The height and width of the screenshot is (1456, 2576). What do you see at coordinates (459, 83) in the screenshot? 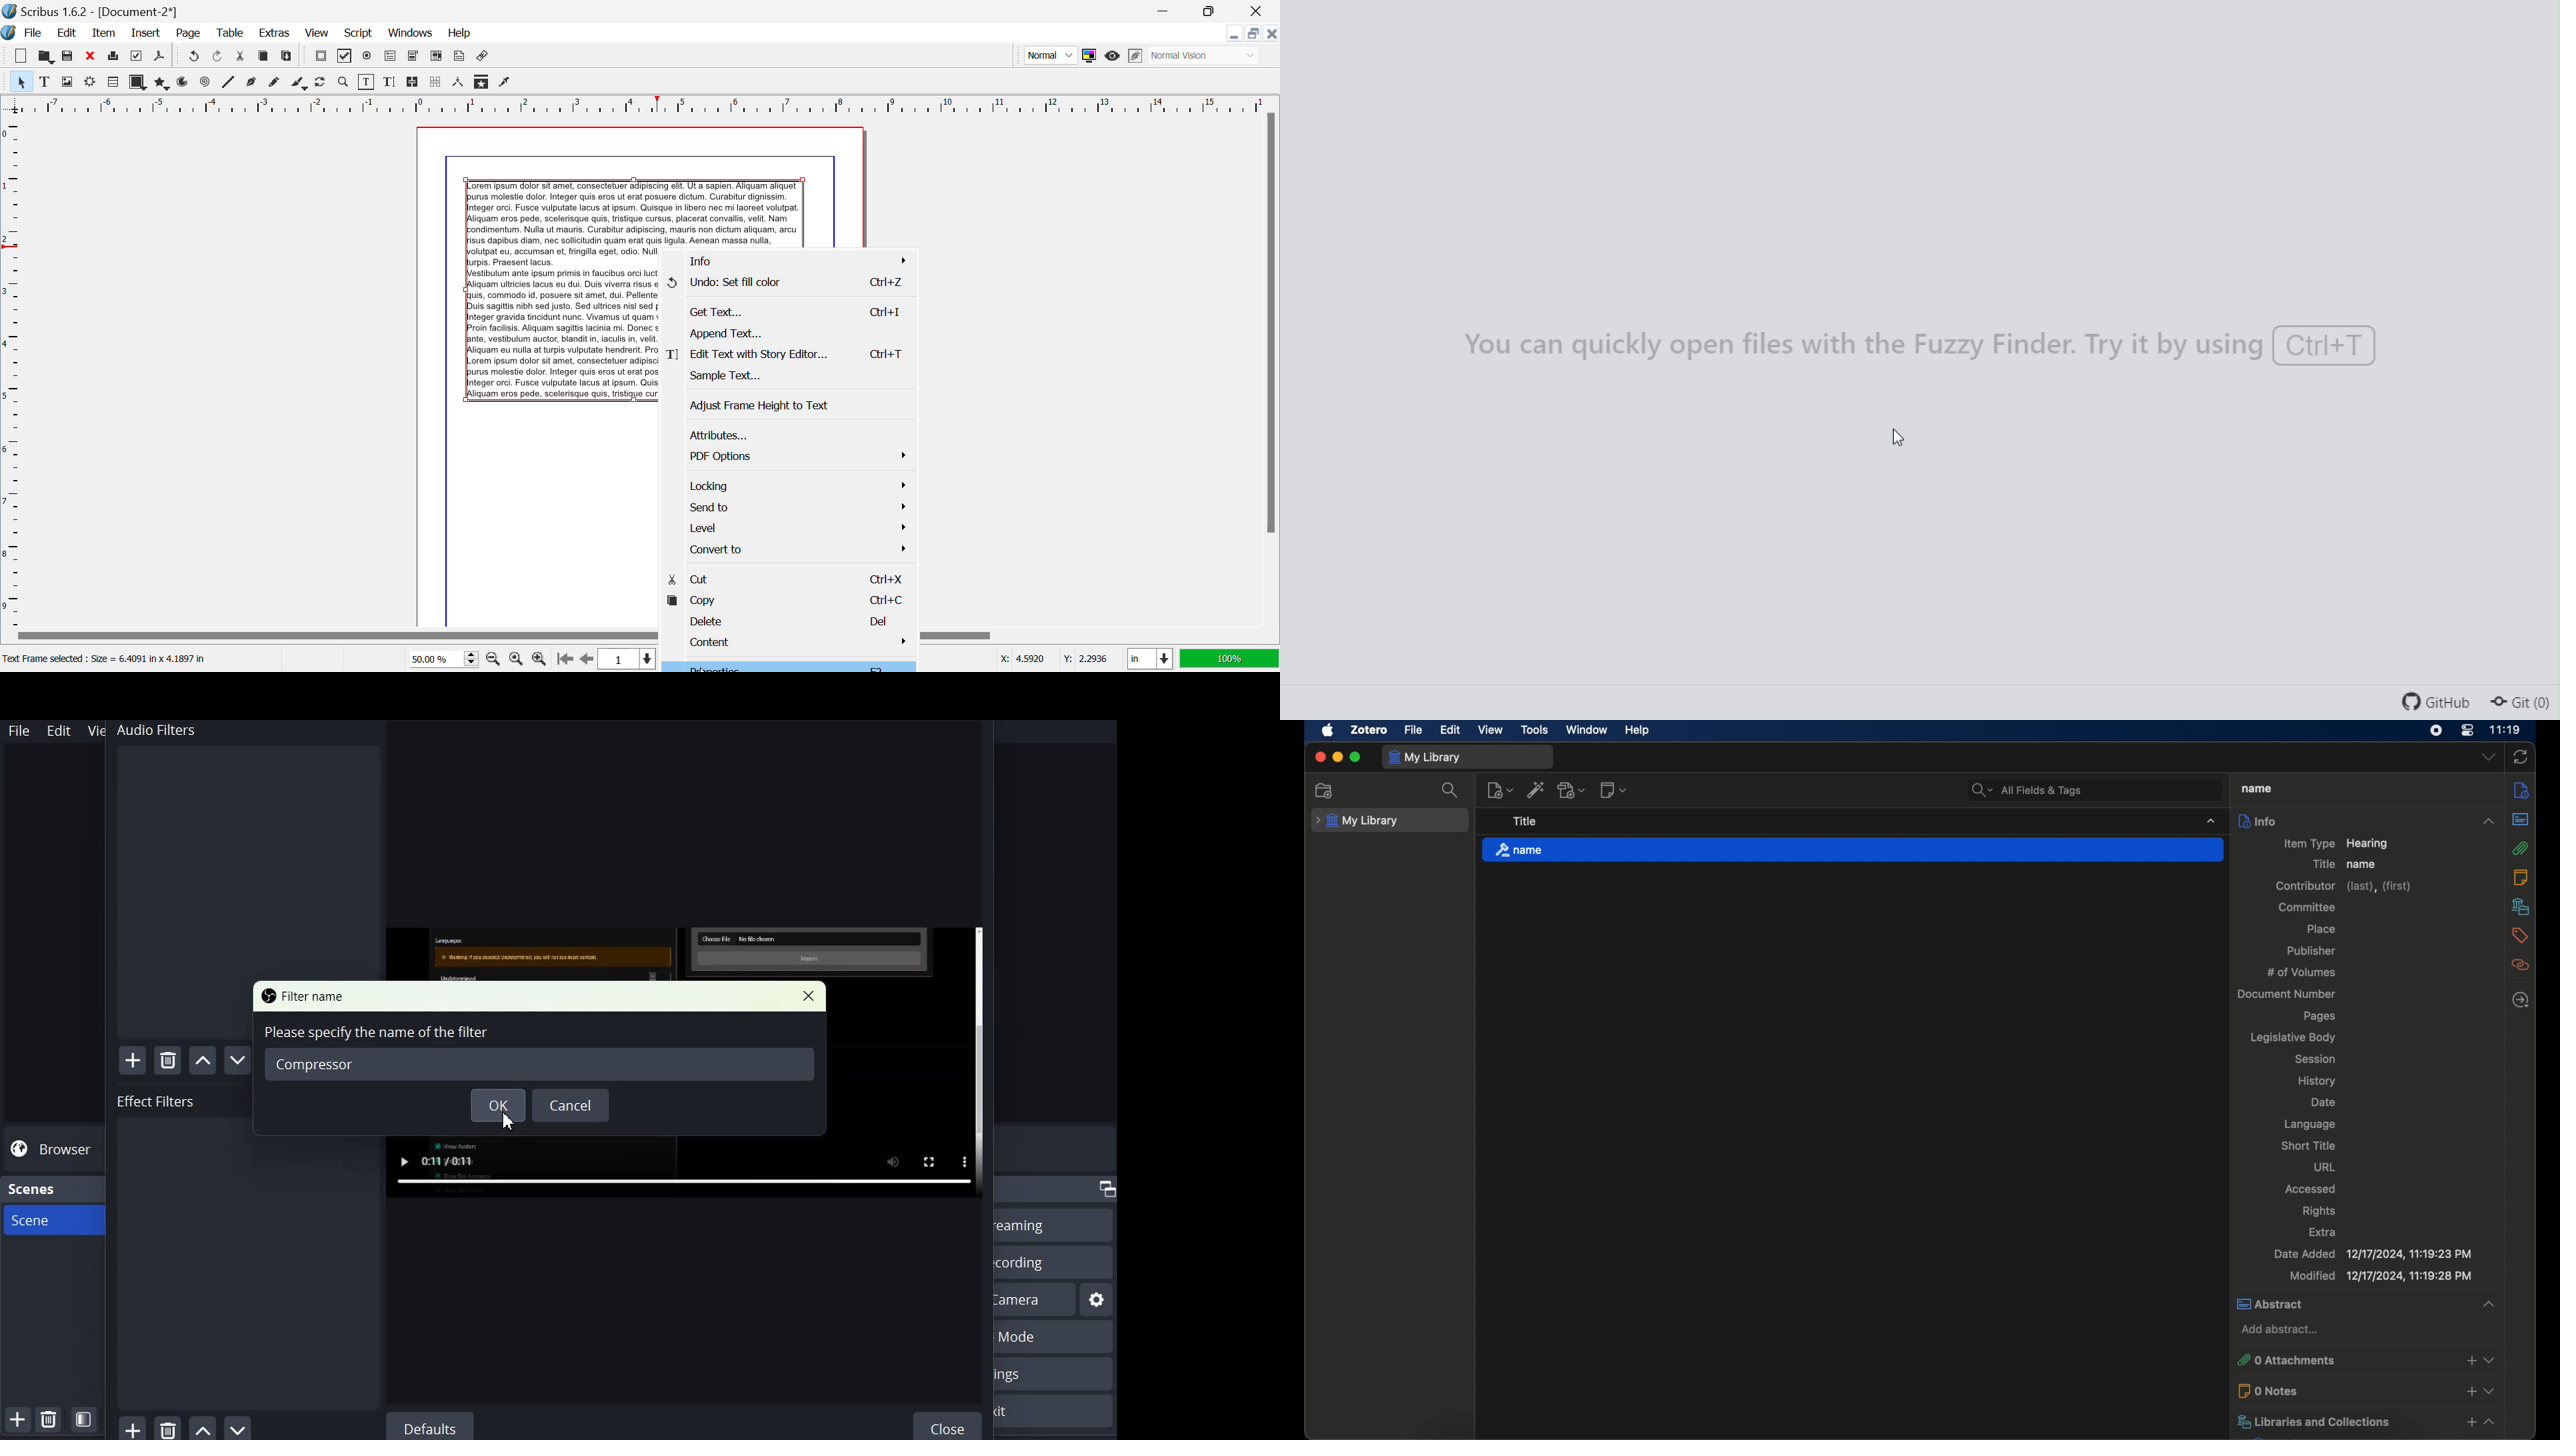
I see `Measurements` at bounding box center [459, 83].